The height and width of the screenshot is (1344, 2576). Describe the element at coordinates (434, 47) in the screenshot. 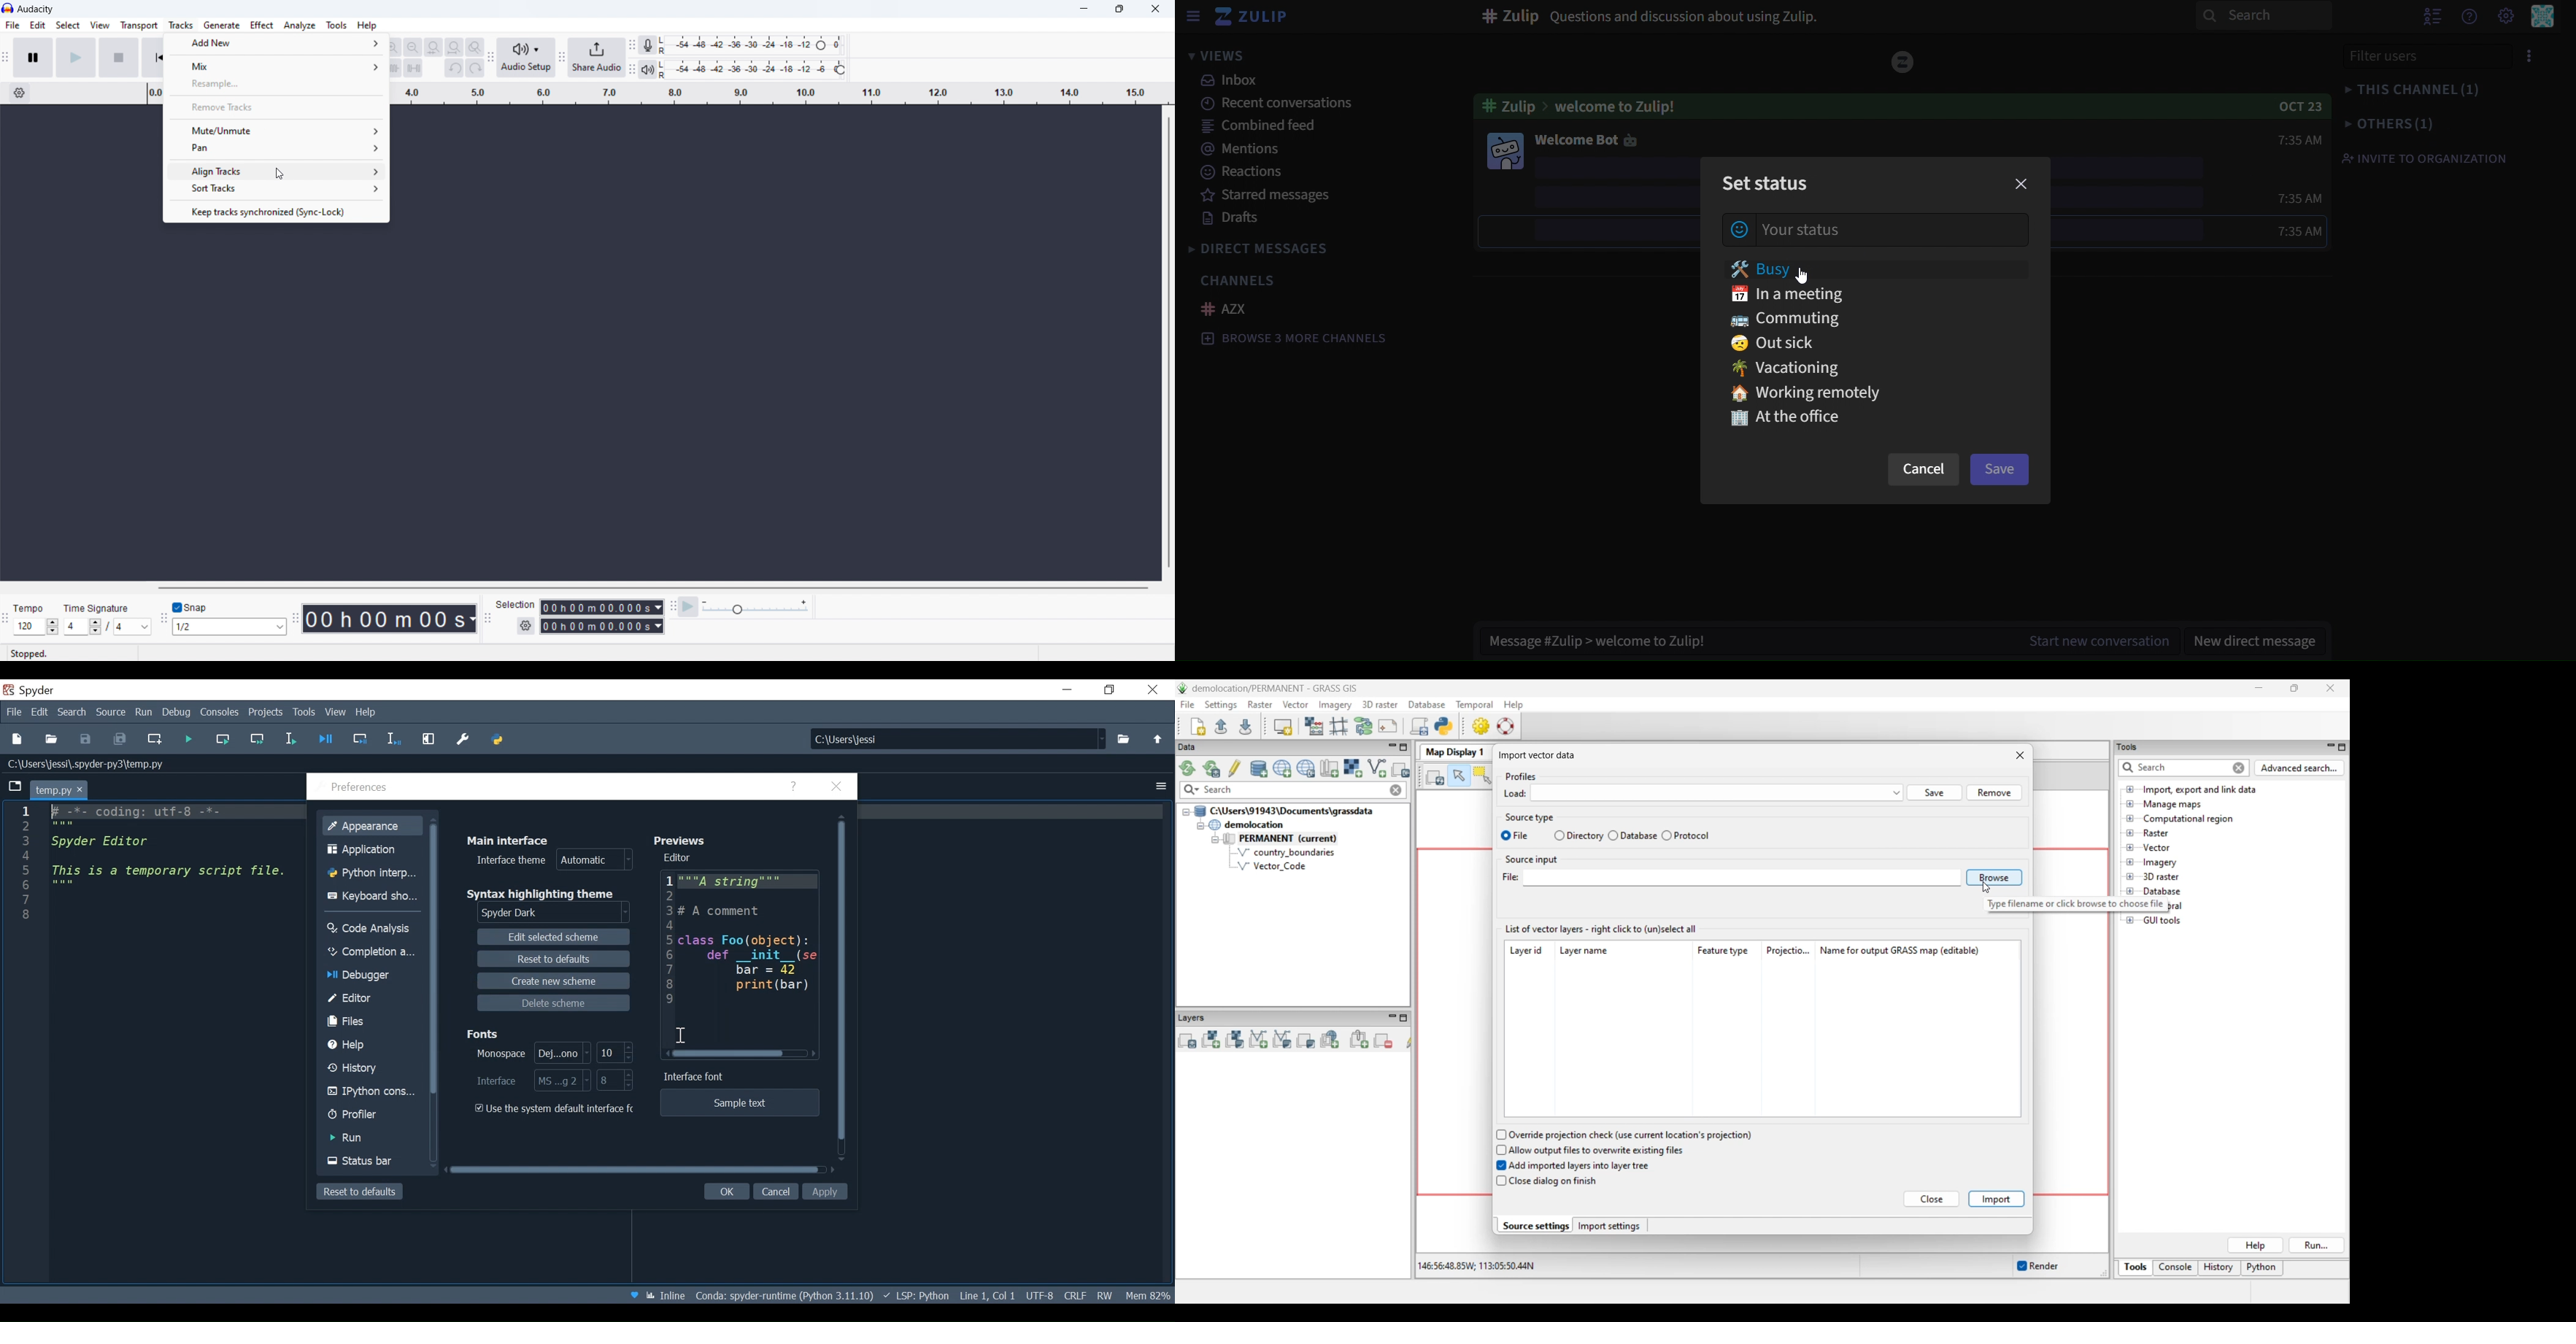

I see `fit selection to width` at that location.